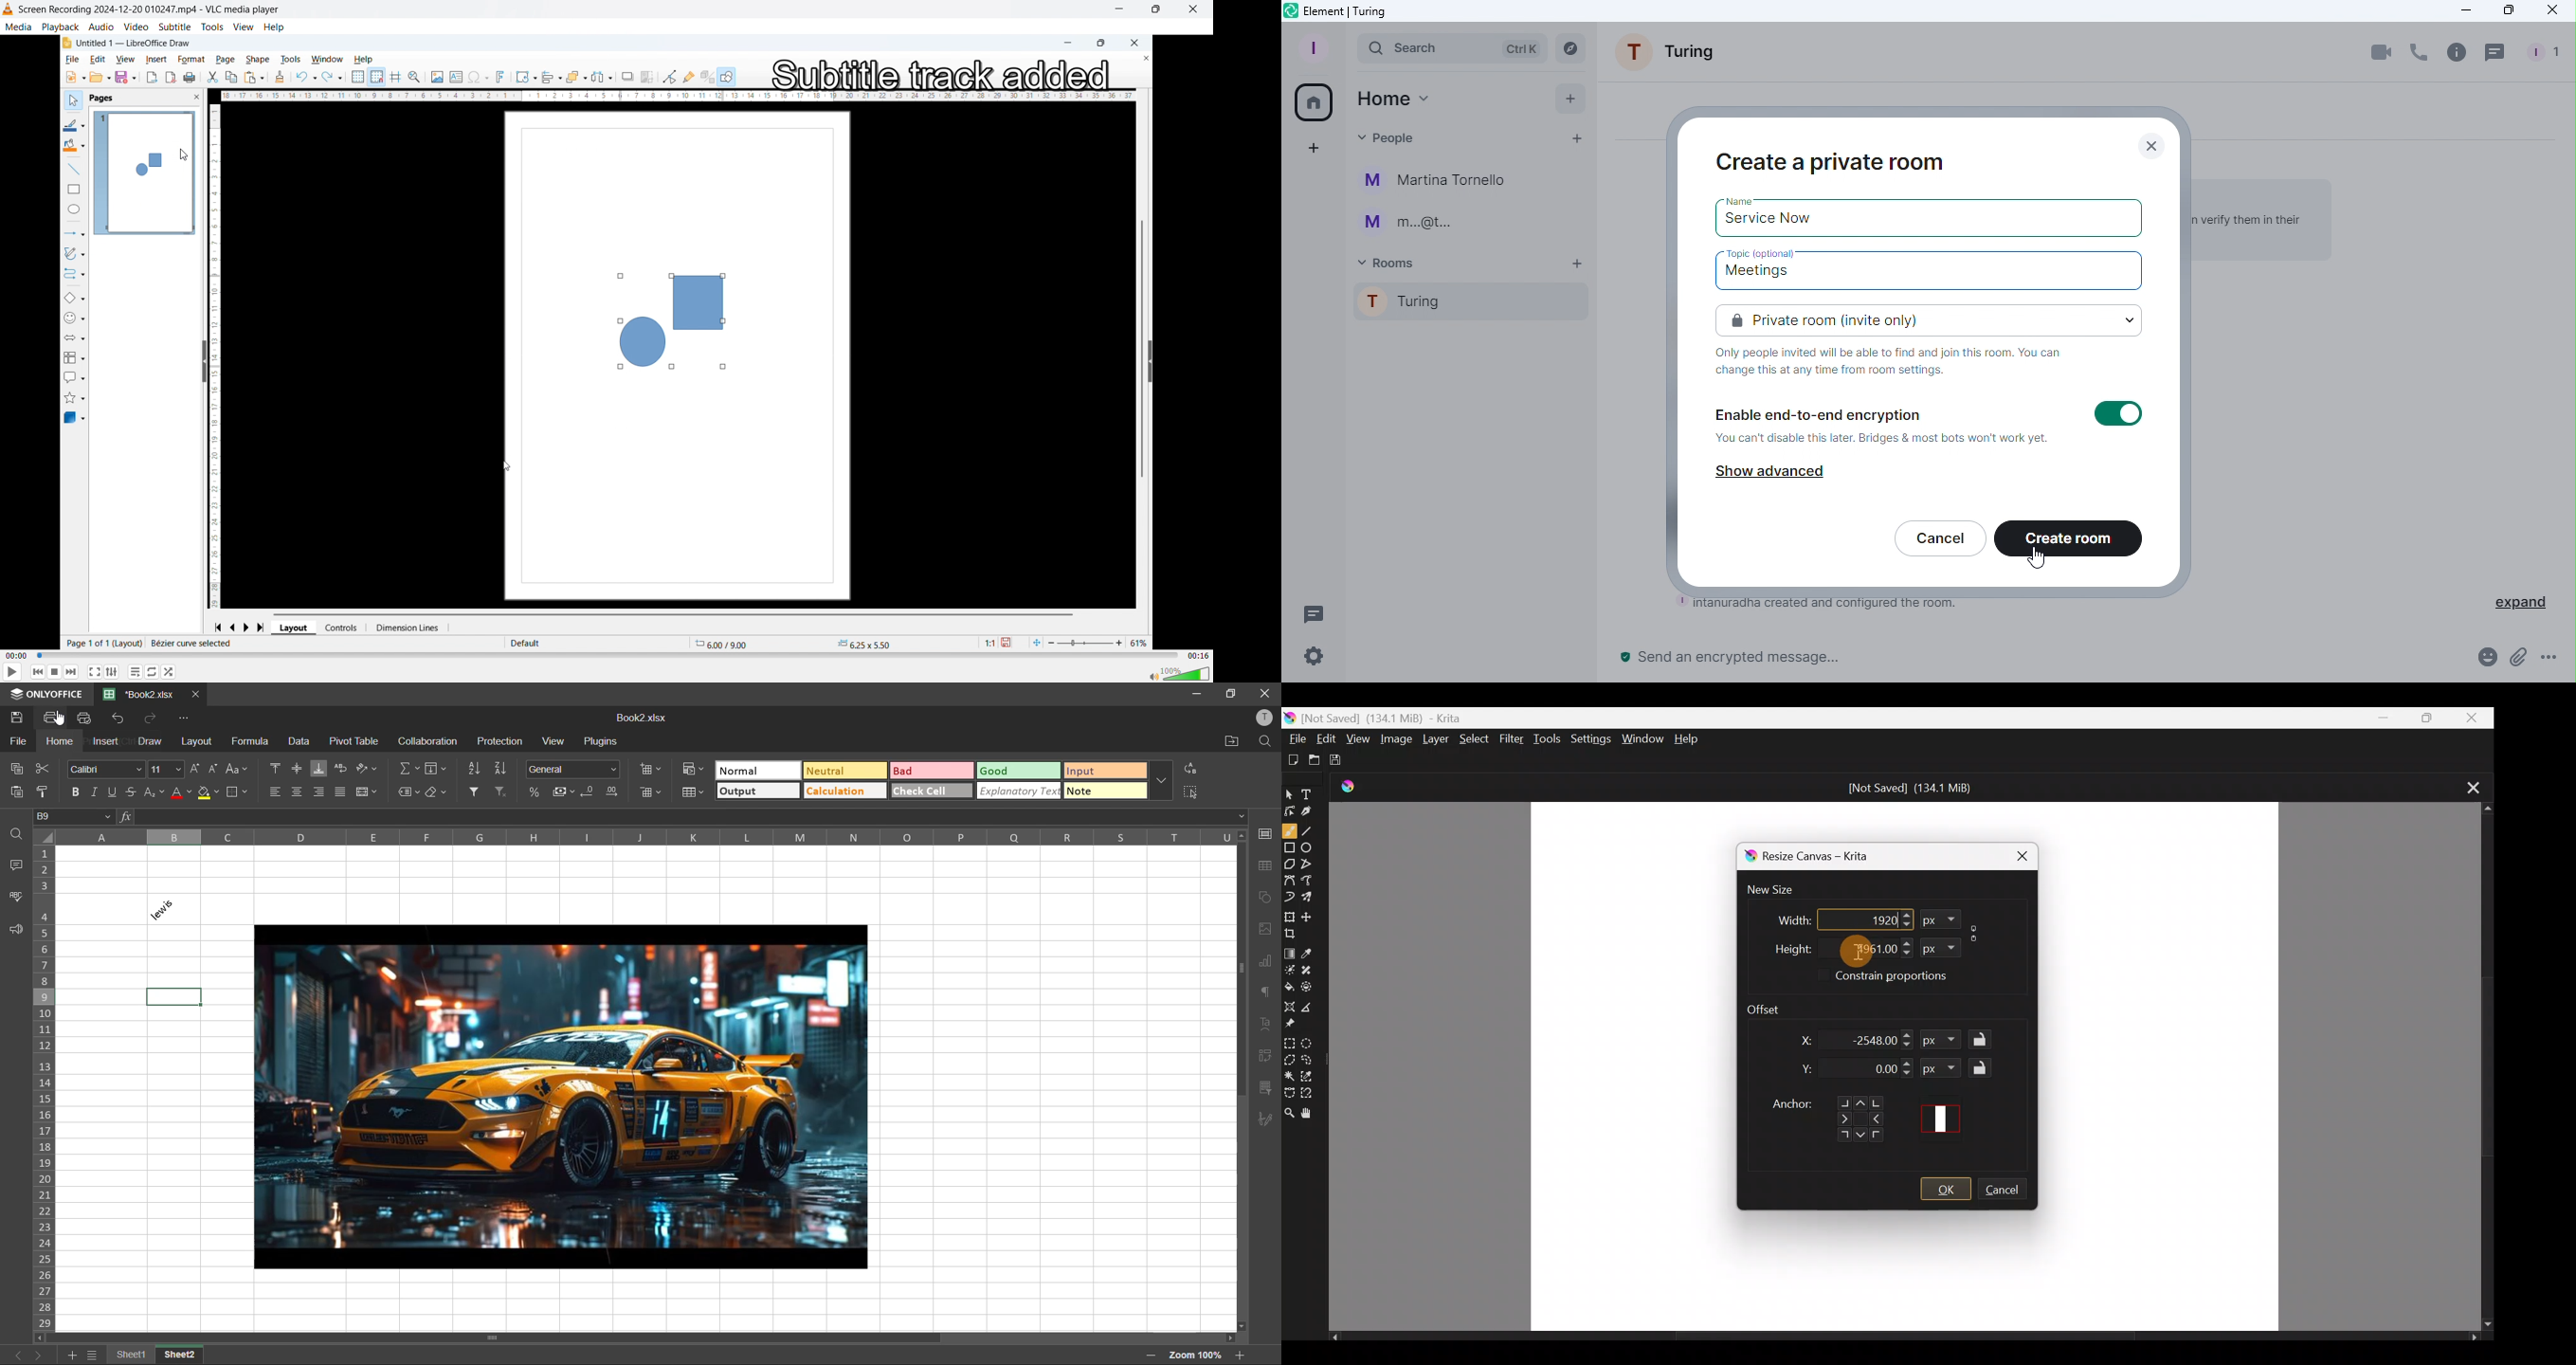 The image size is (2576, 1372). I want to click on fields, so click(437, 769).